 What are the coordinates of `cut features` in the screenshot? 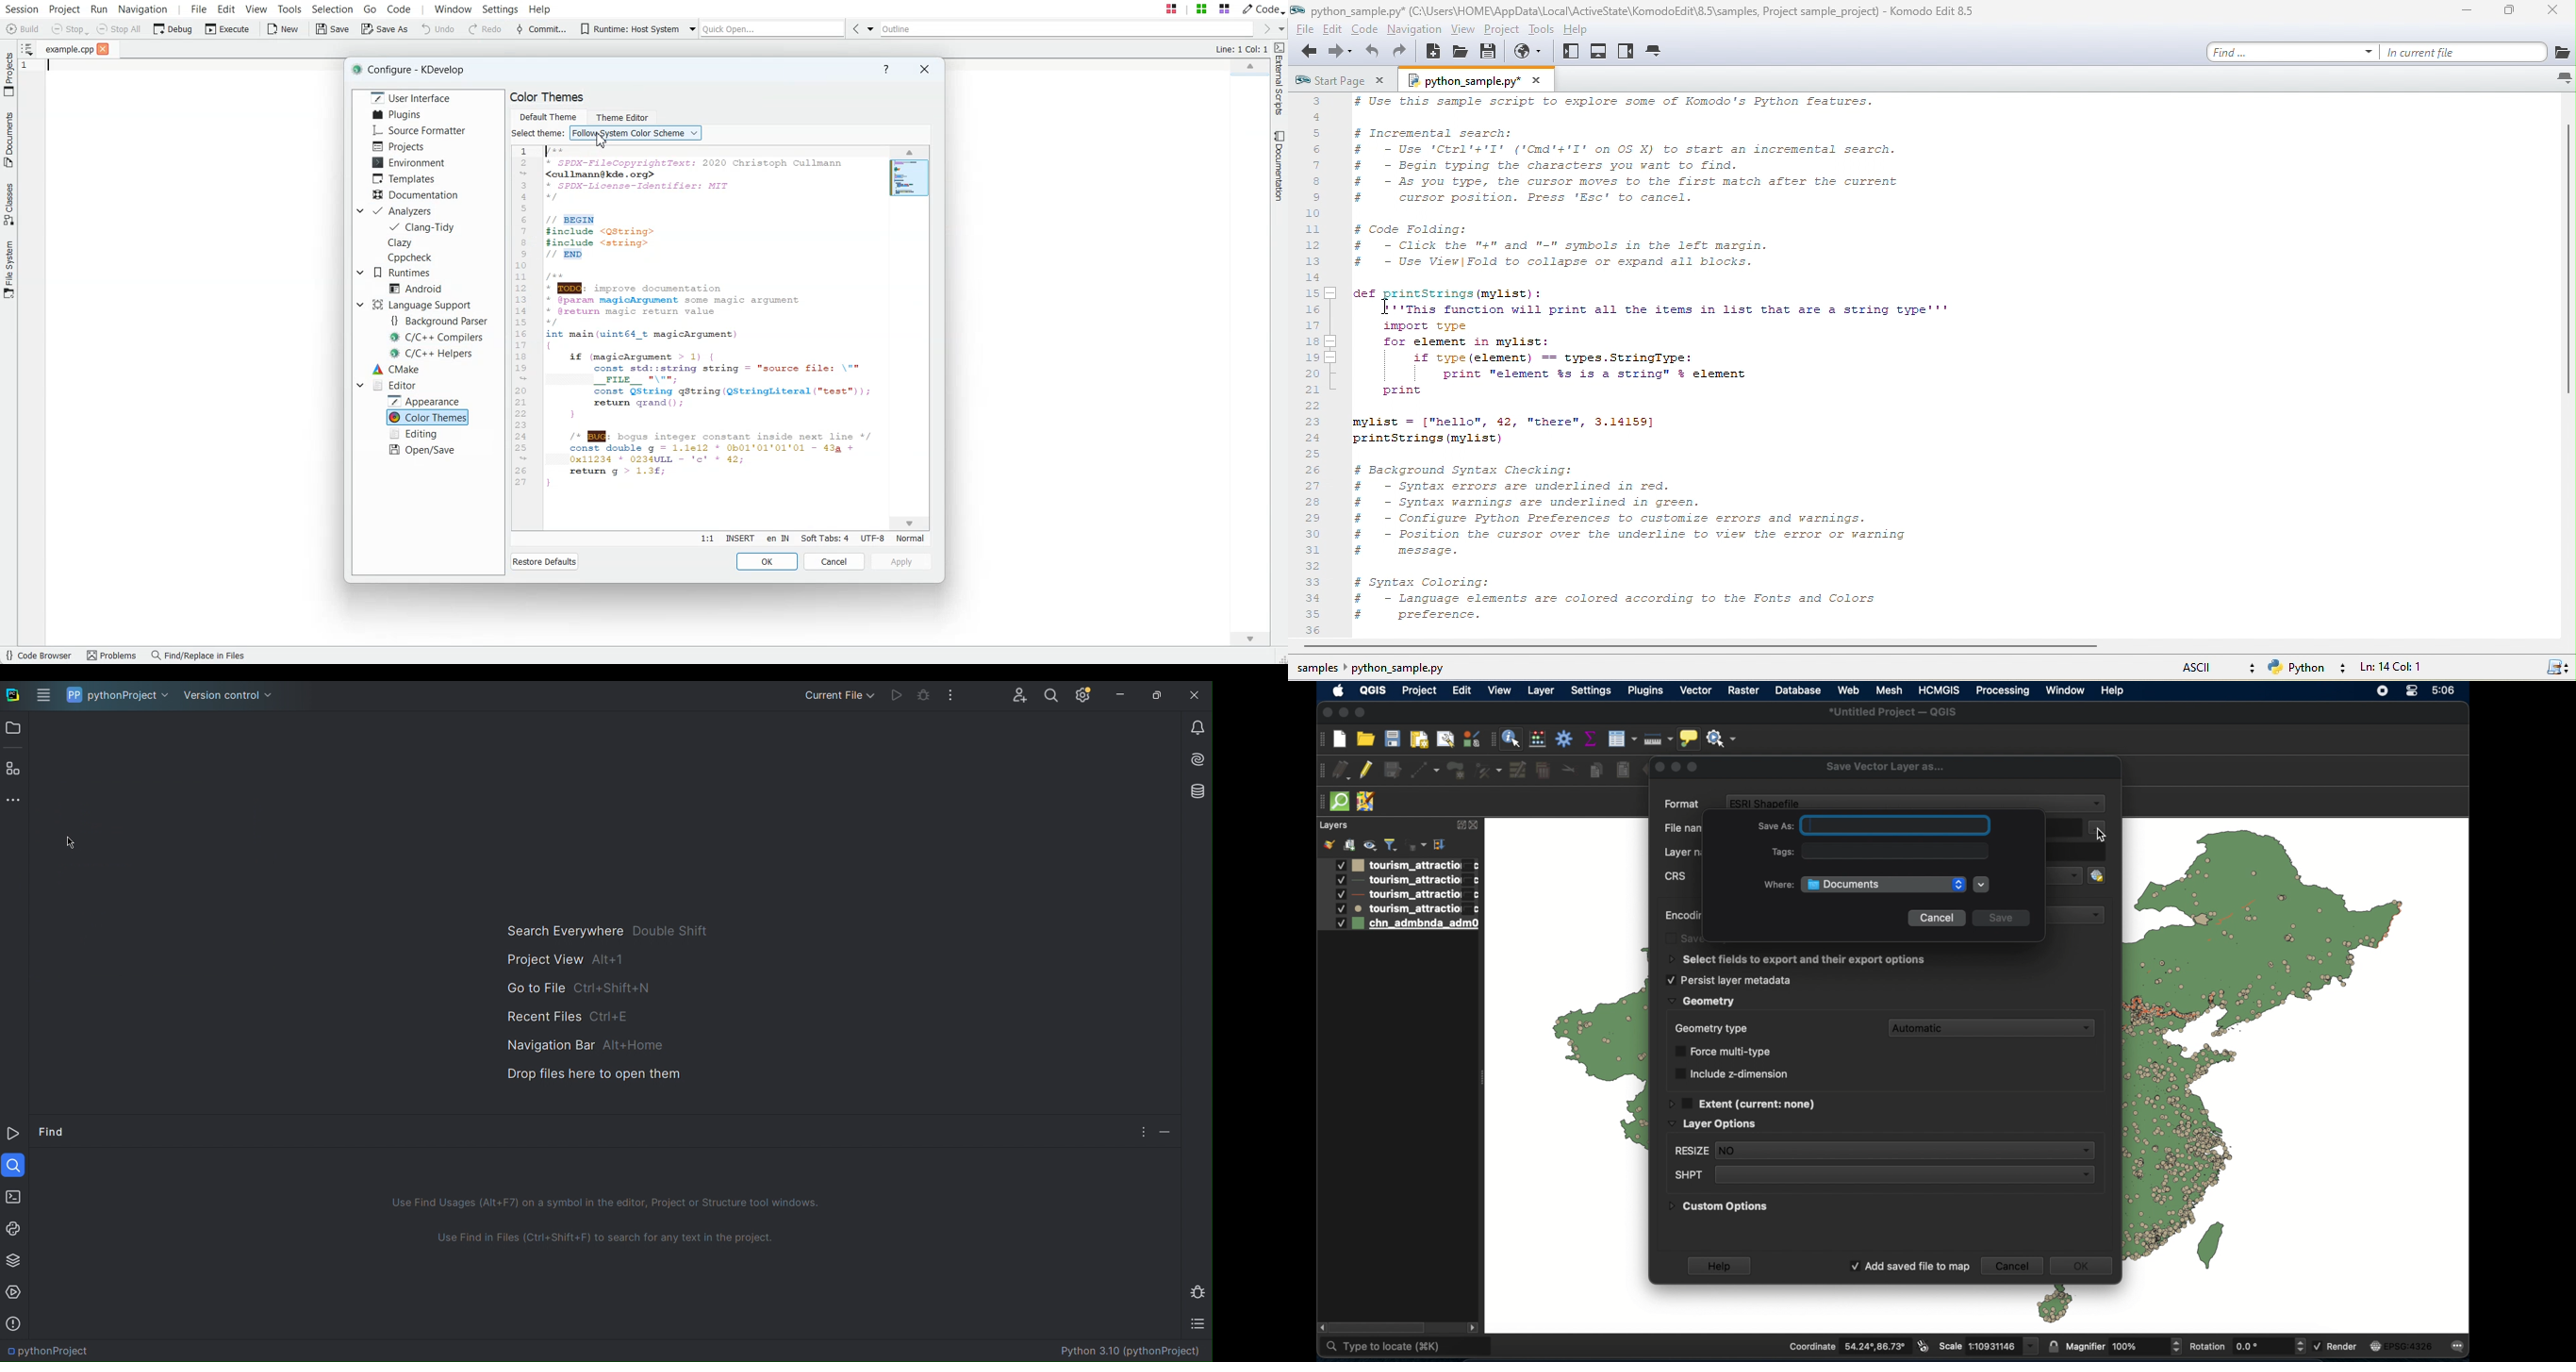 It's located at (1571, 768).